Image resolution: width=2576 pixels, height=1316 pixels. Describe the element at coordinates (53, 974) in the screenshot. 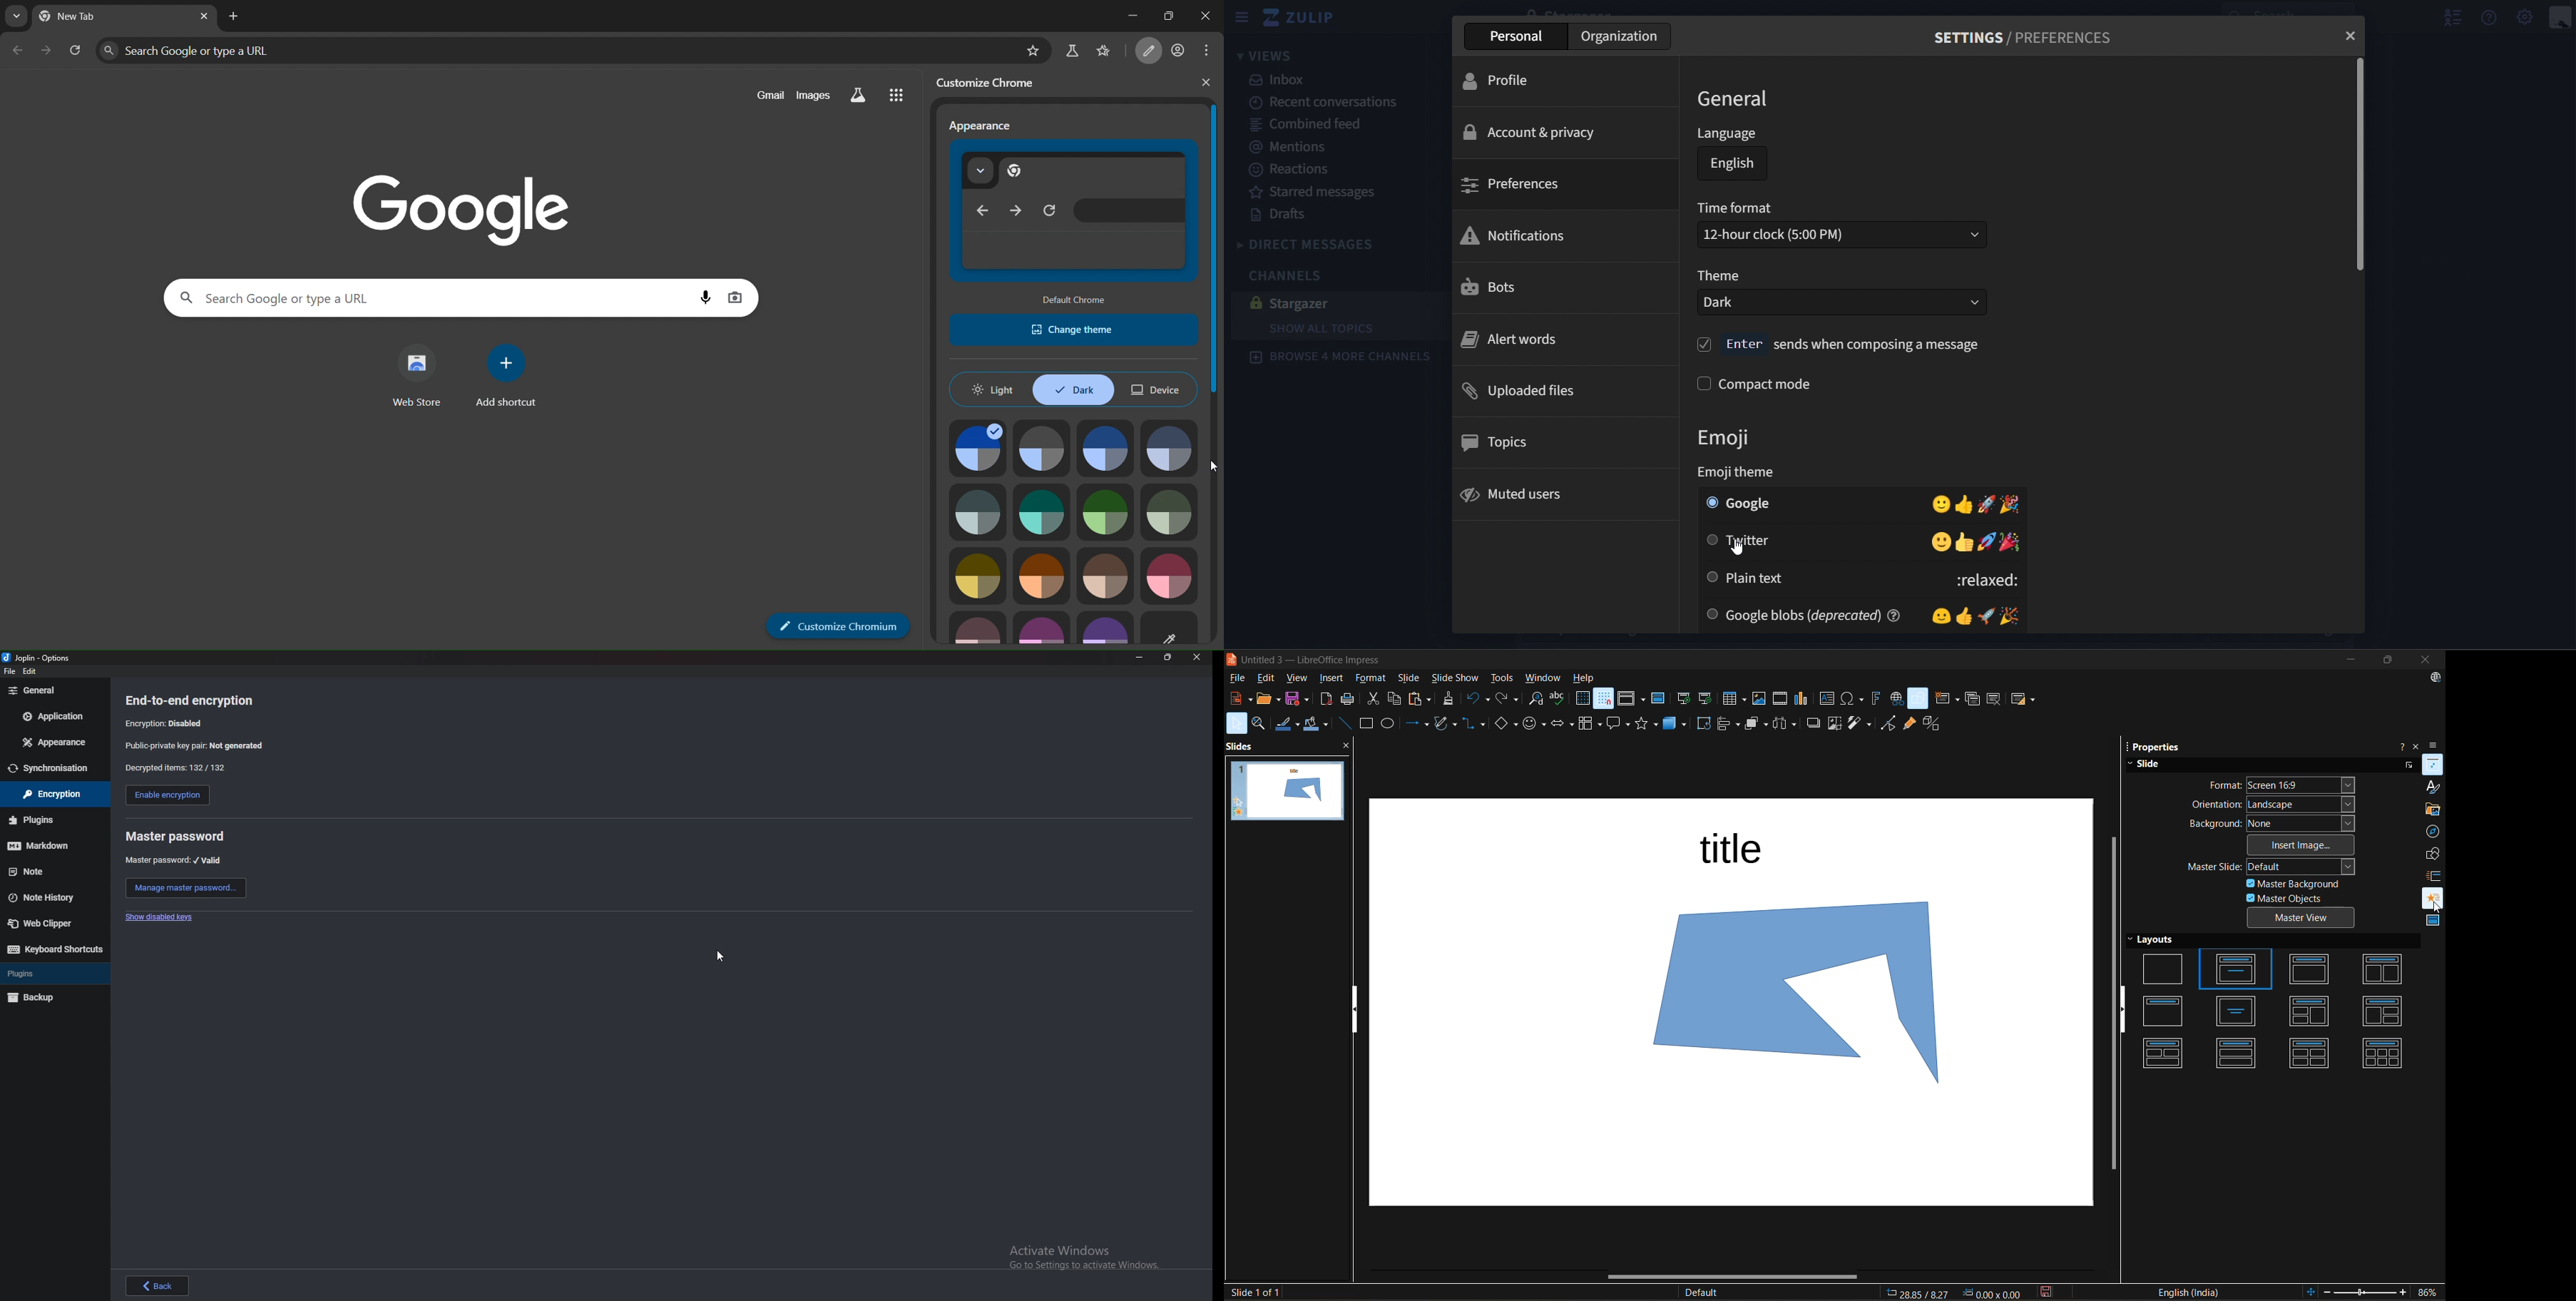

I see `plugins` at that location.